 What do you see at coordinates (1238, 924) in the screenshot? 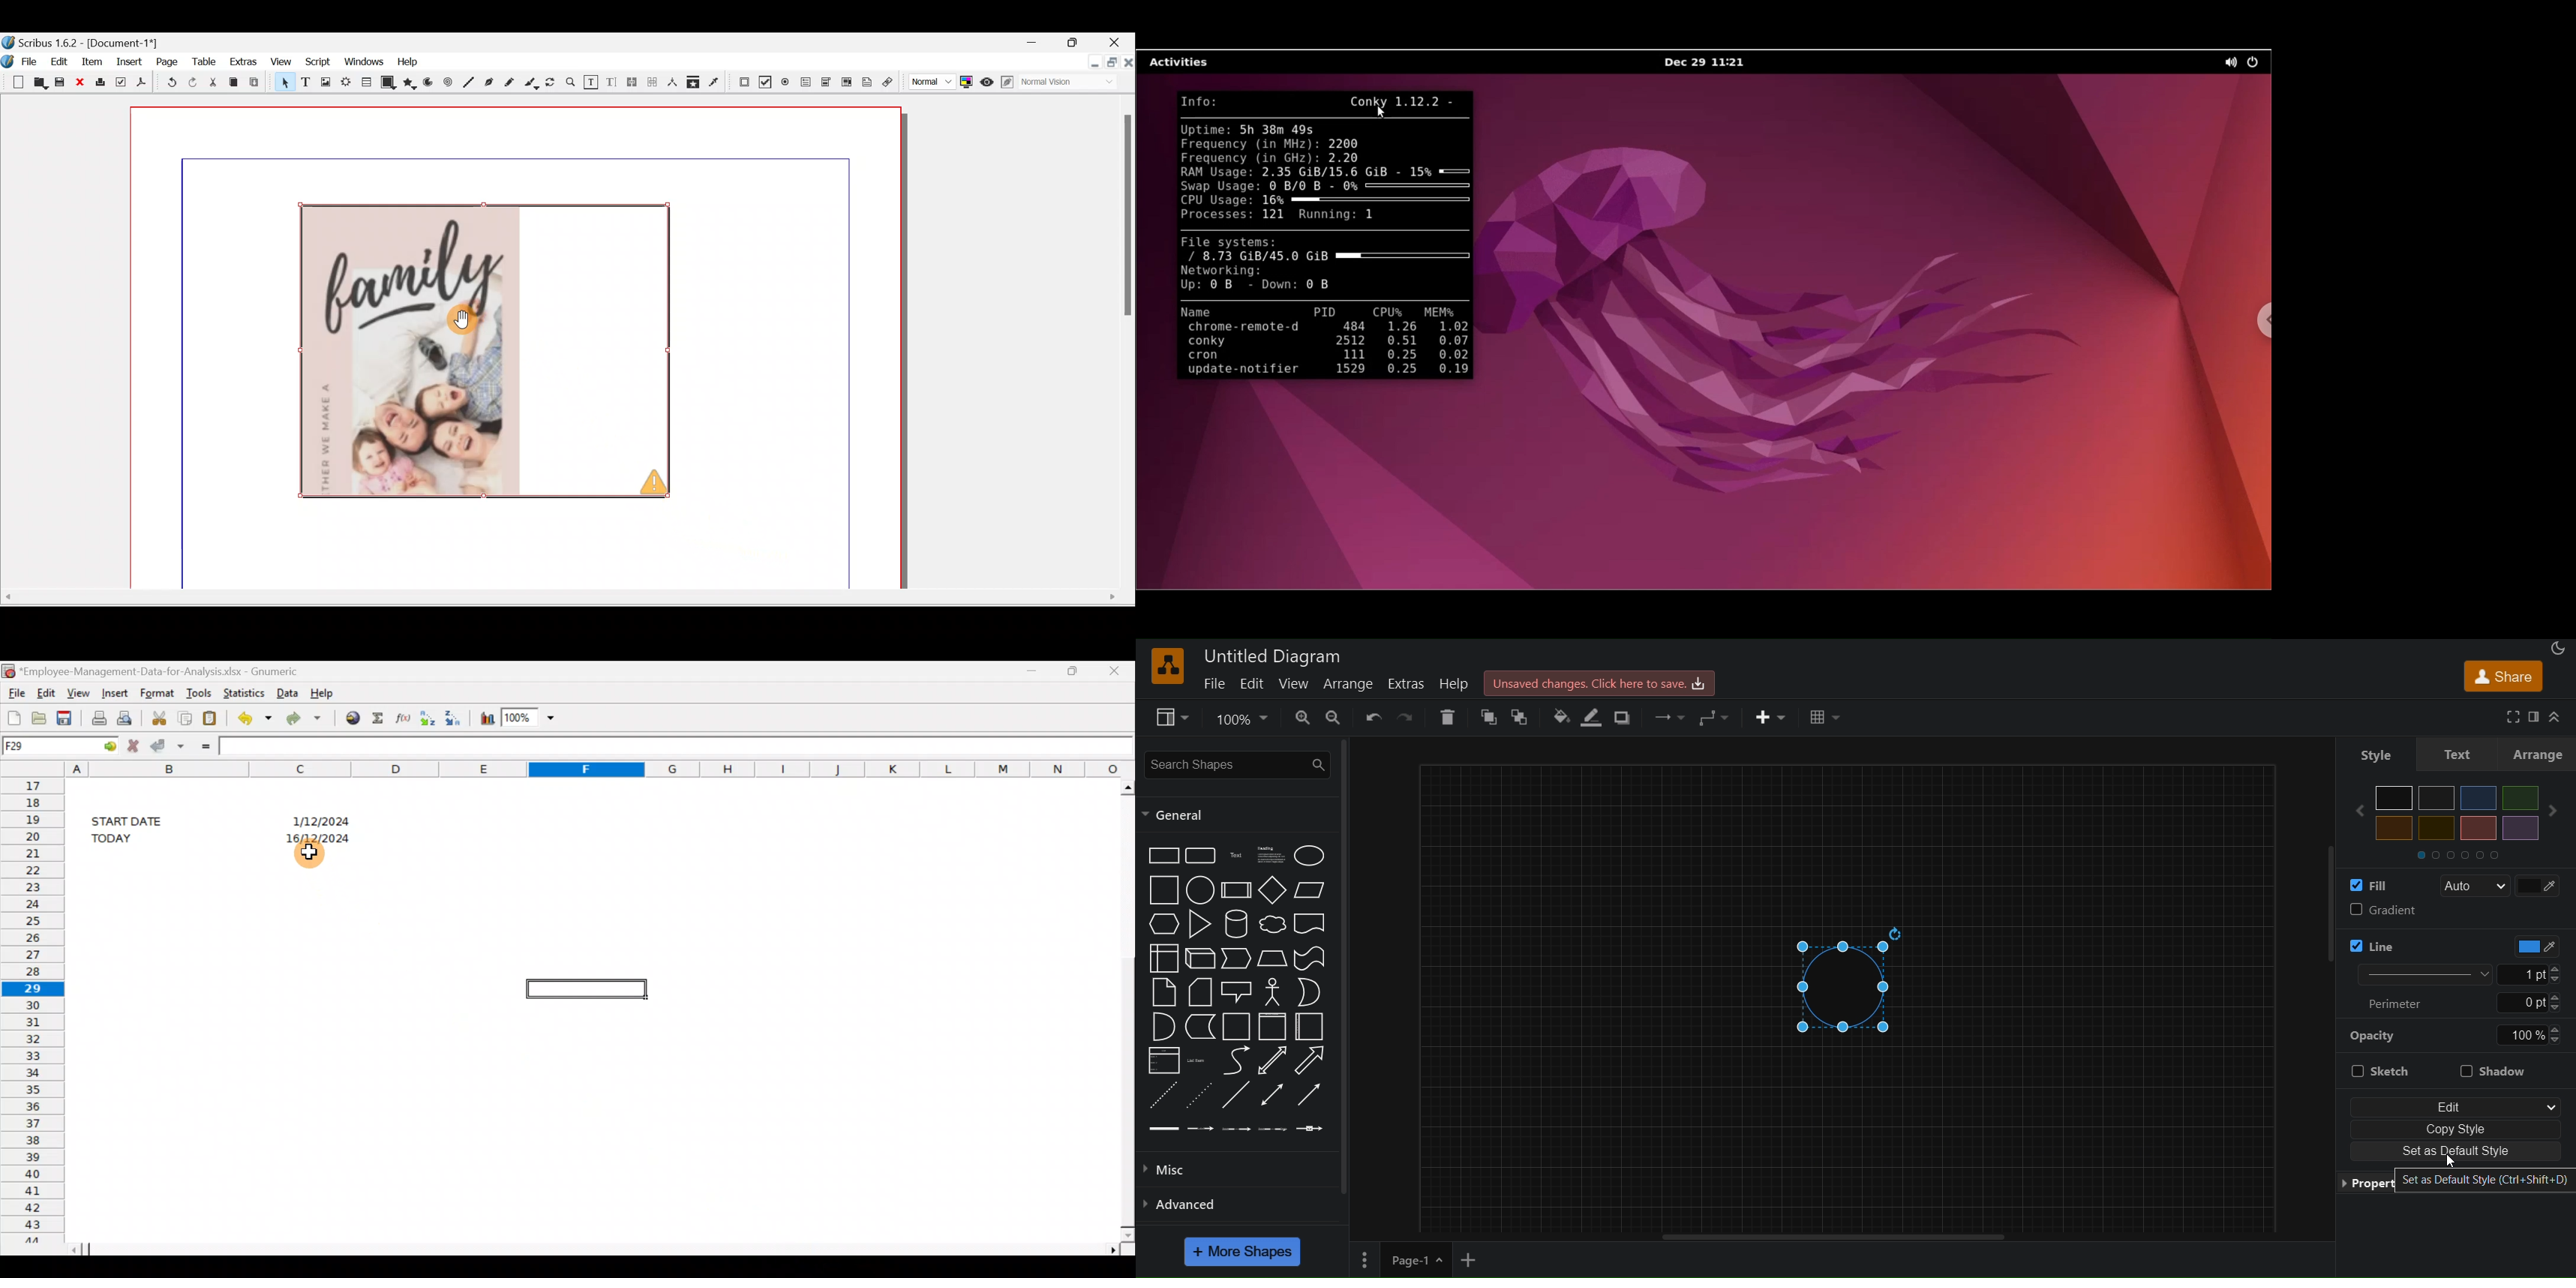
I see `cylinder` at bounding box center [1238, 924].